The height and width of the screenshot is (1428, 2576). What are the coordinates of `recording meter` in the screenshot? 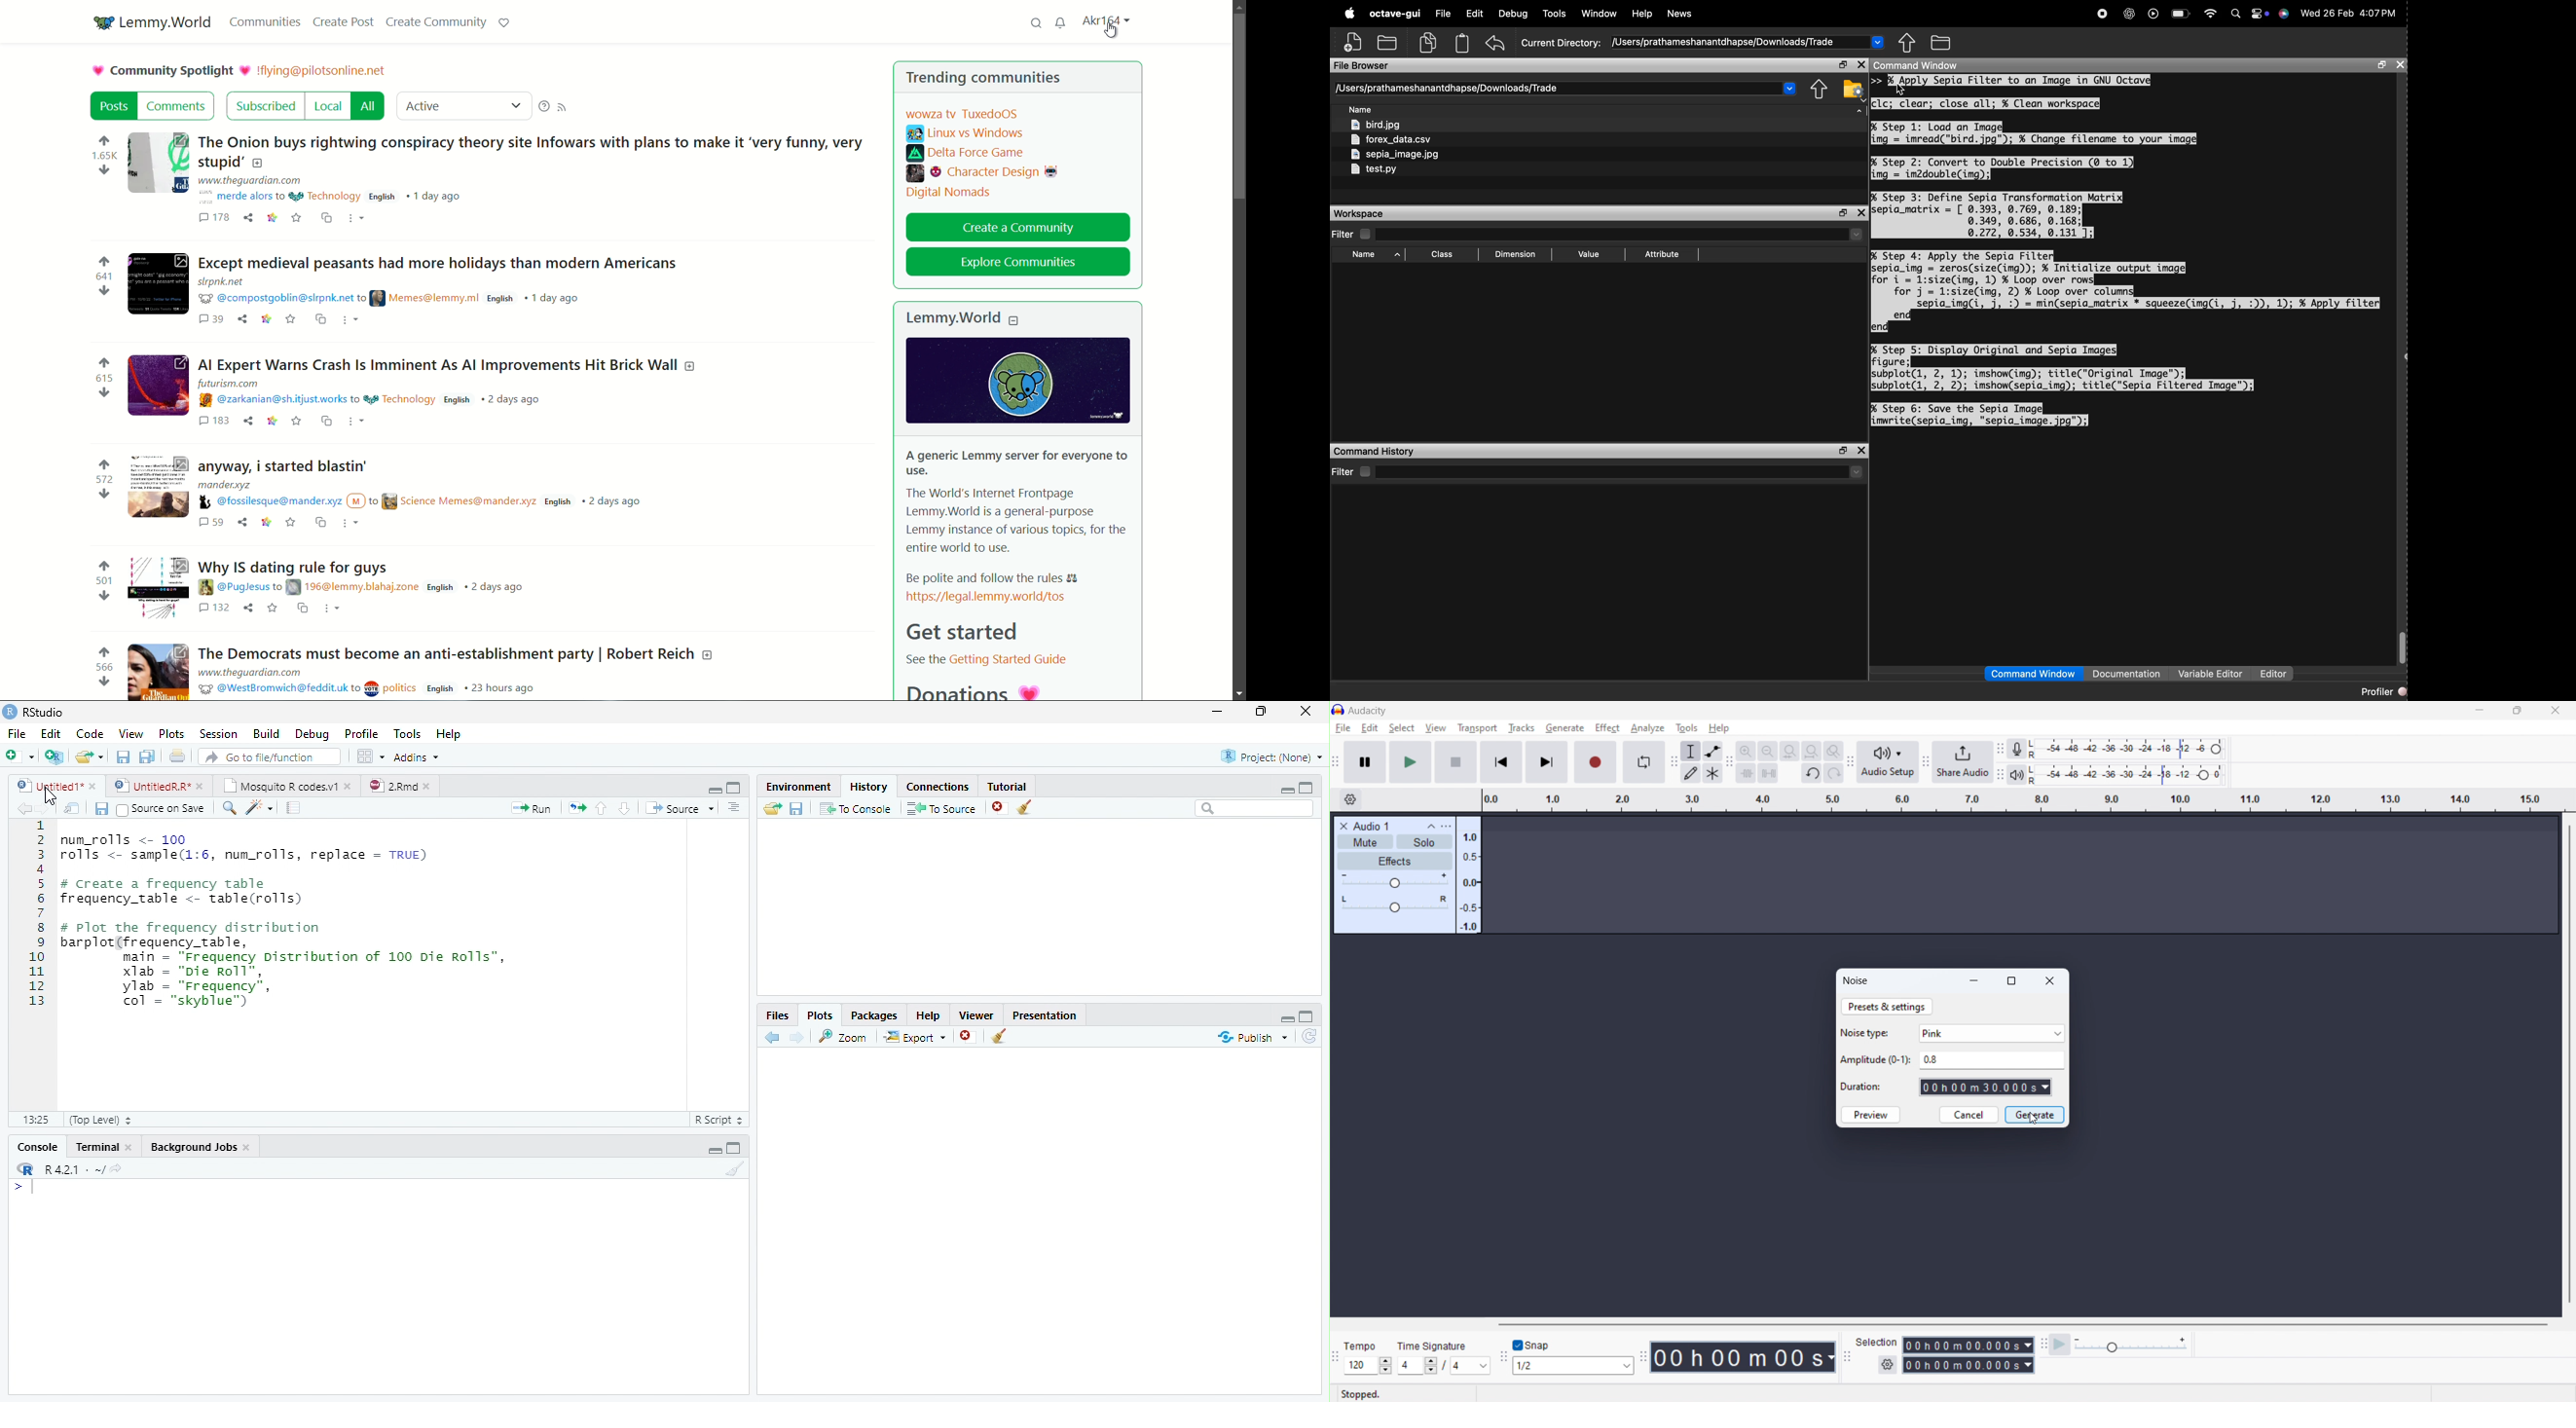 It's located at (2126, 749).